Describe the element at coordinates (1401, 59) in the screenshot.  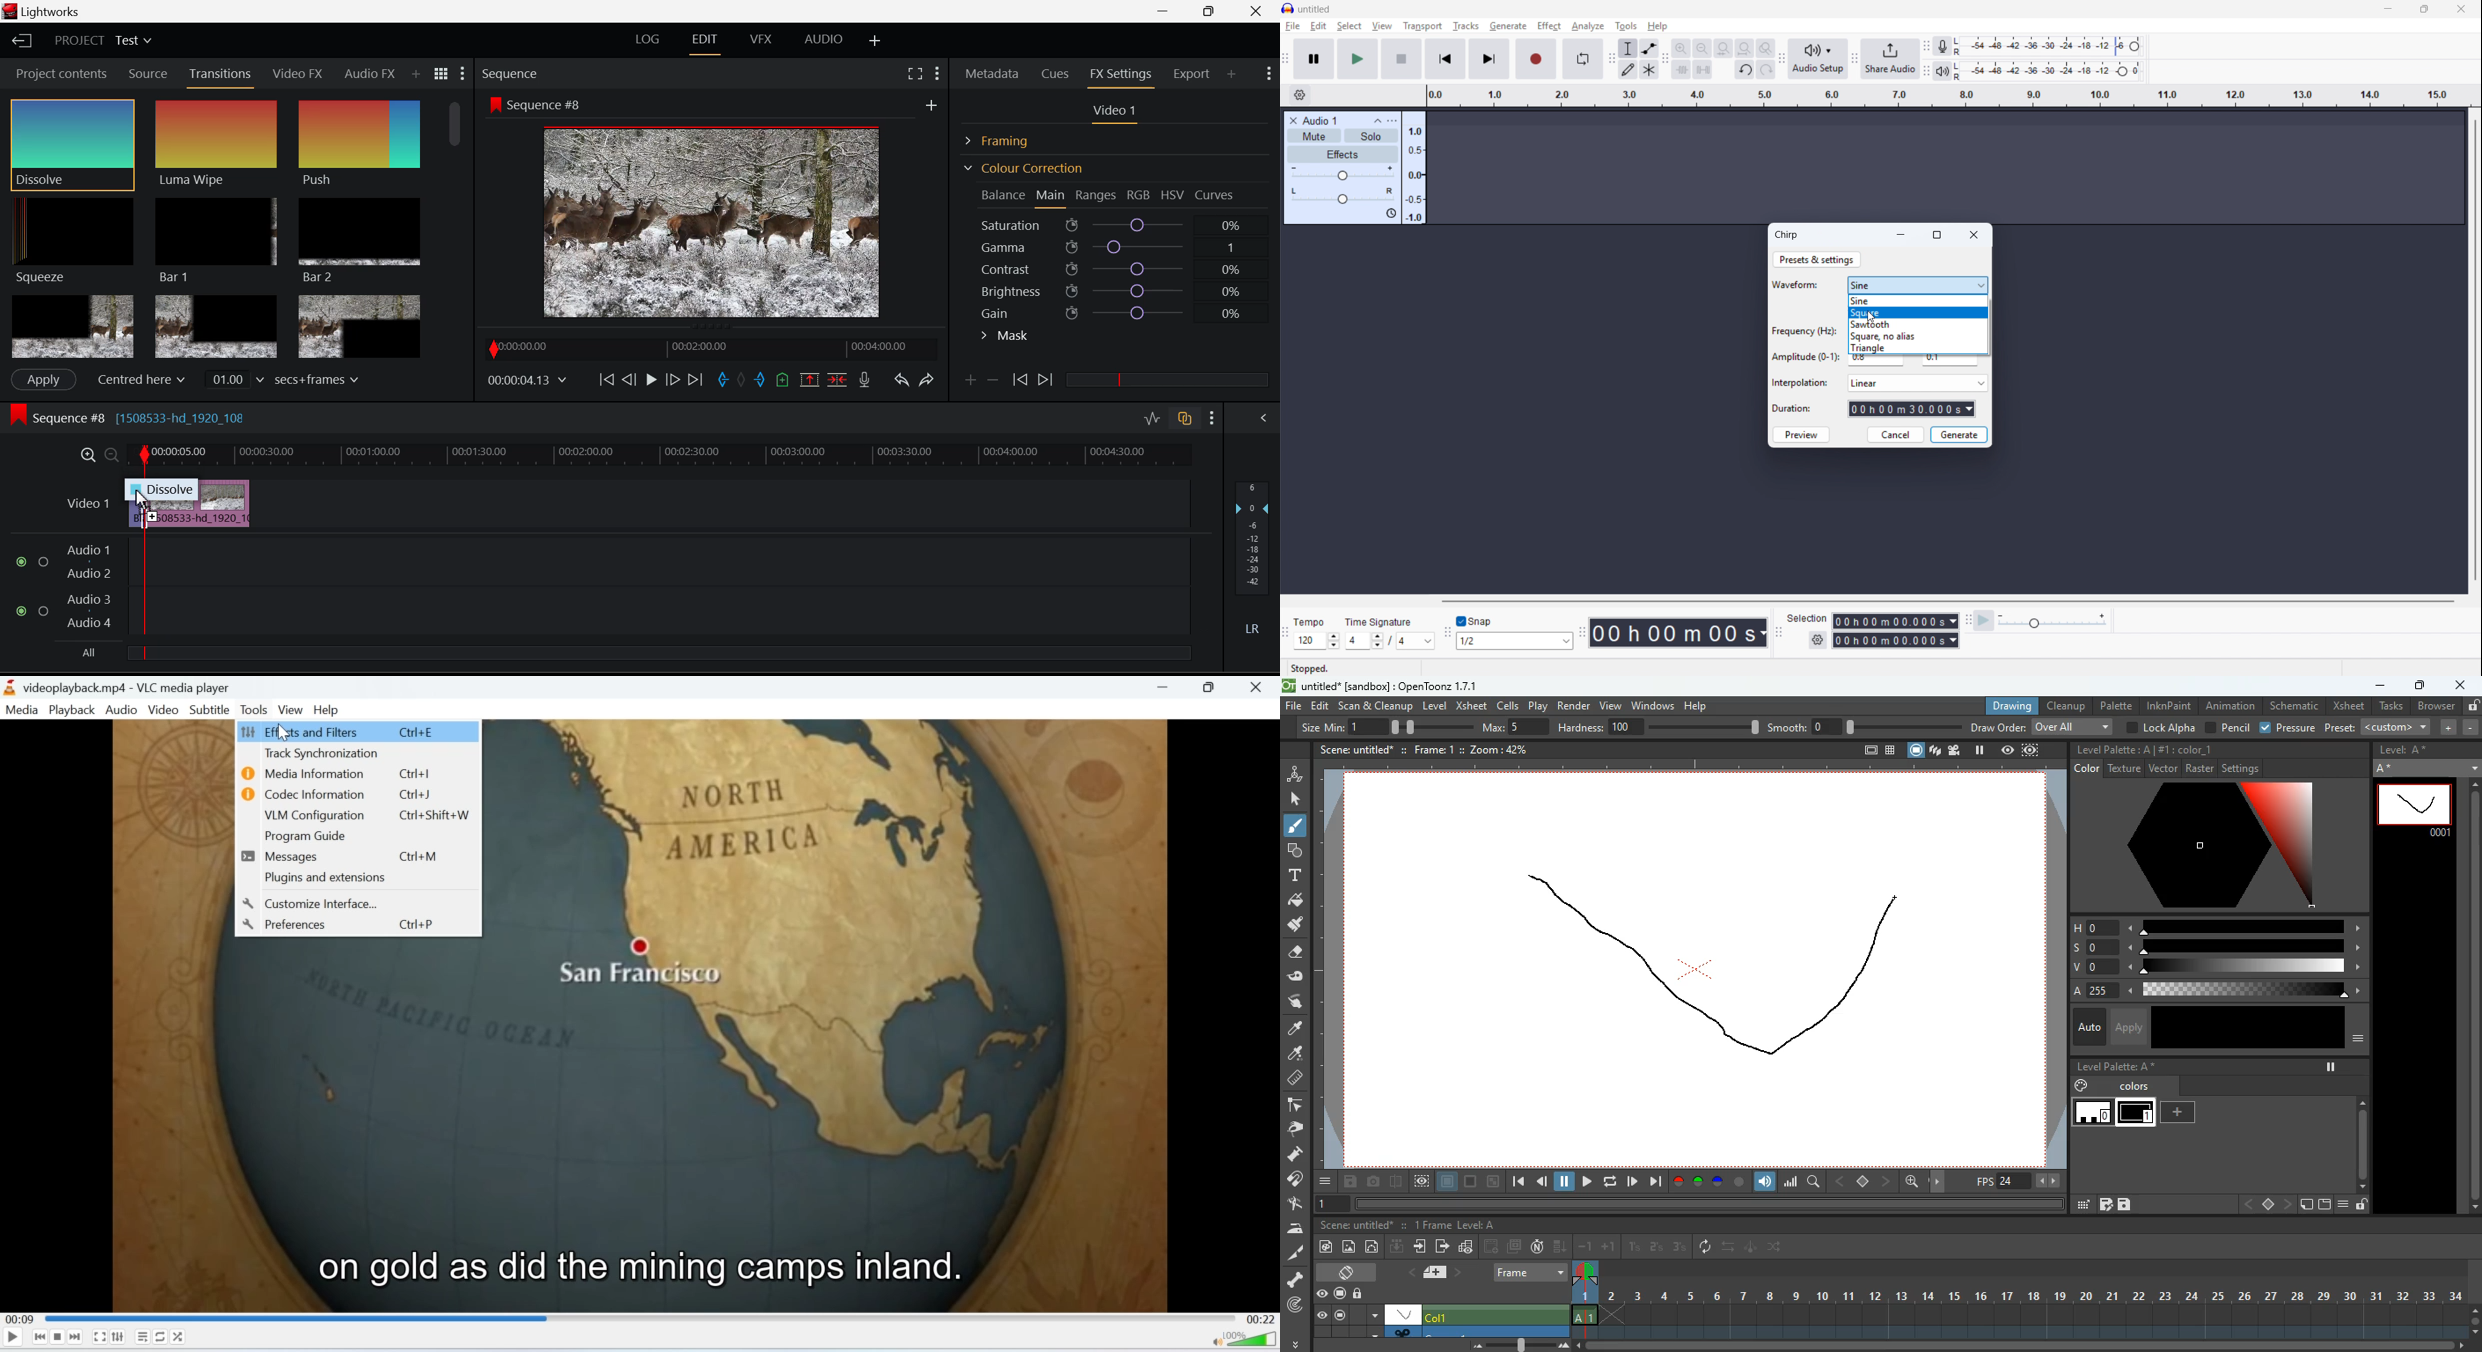
I see `stop ` at that location.